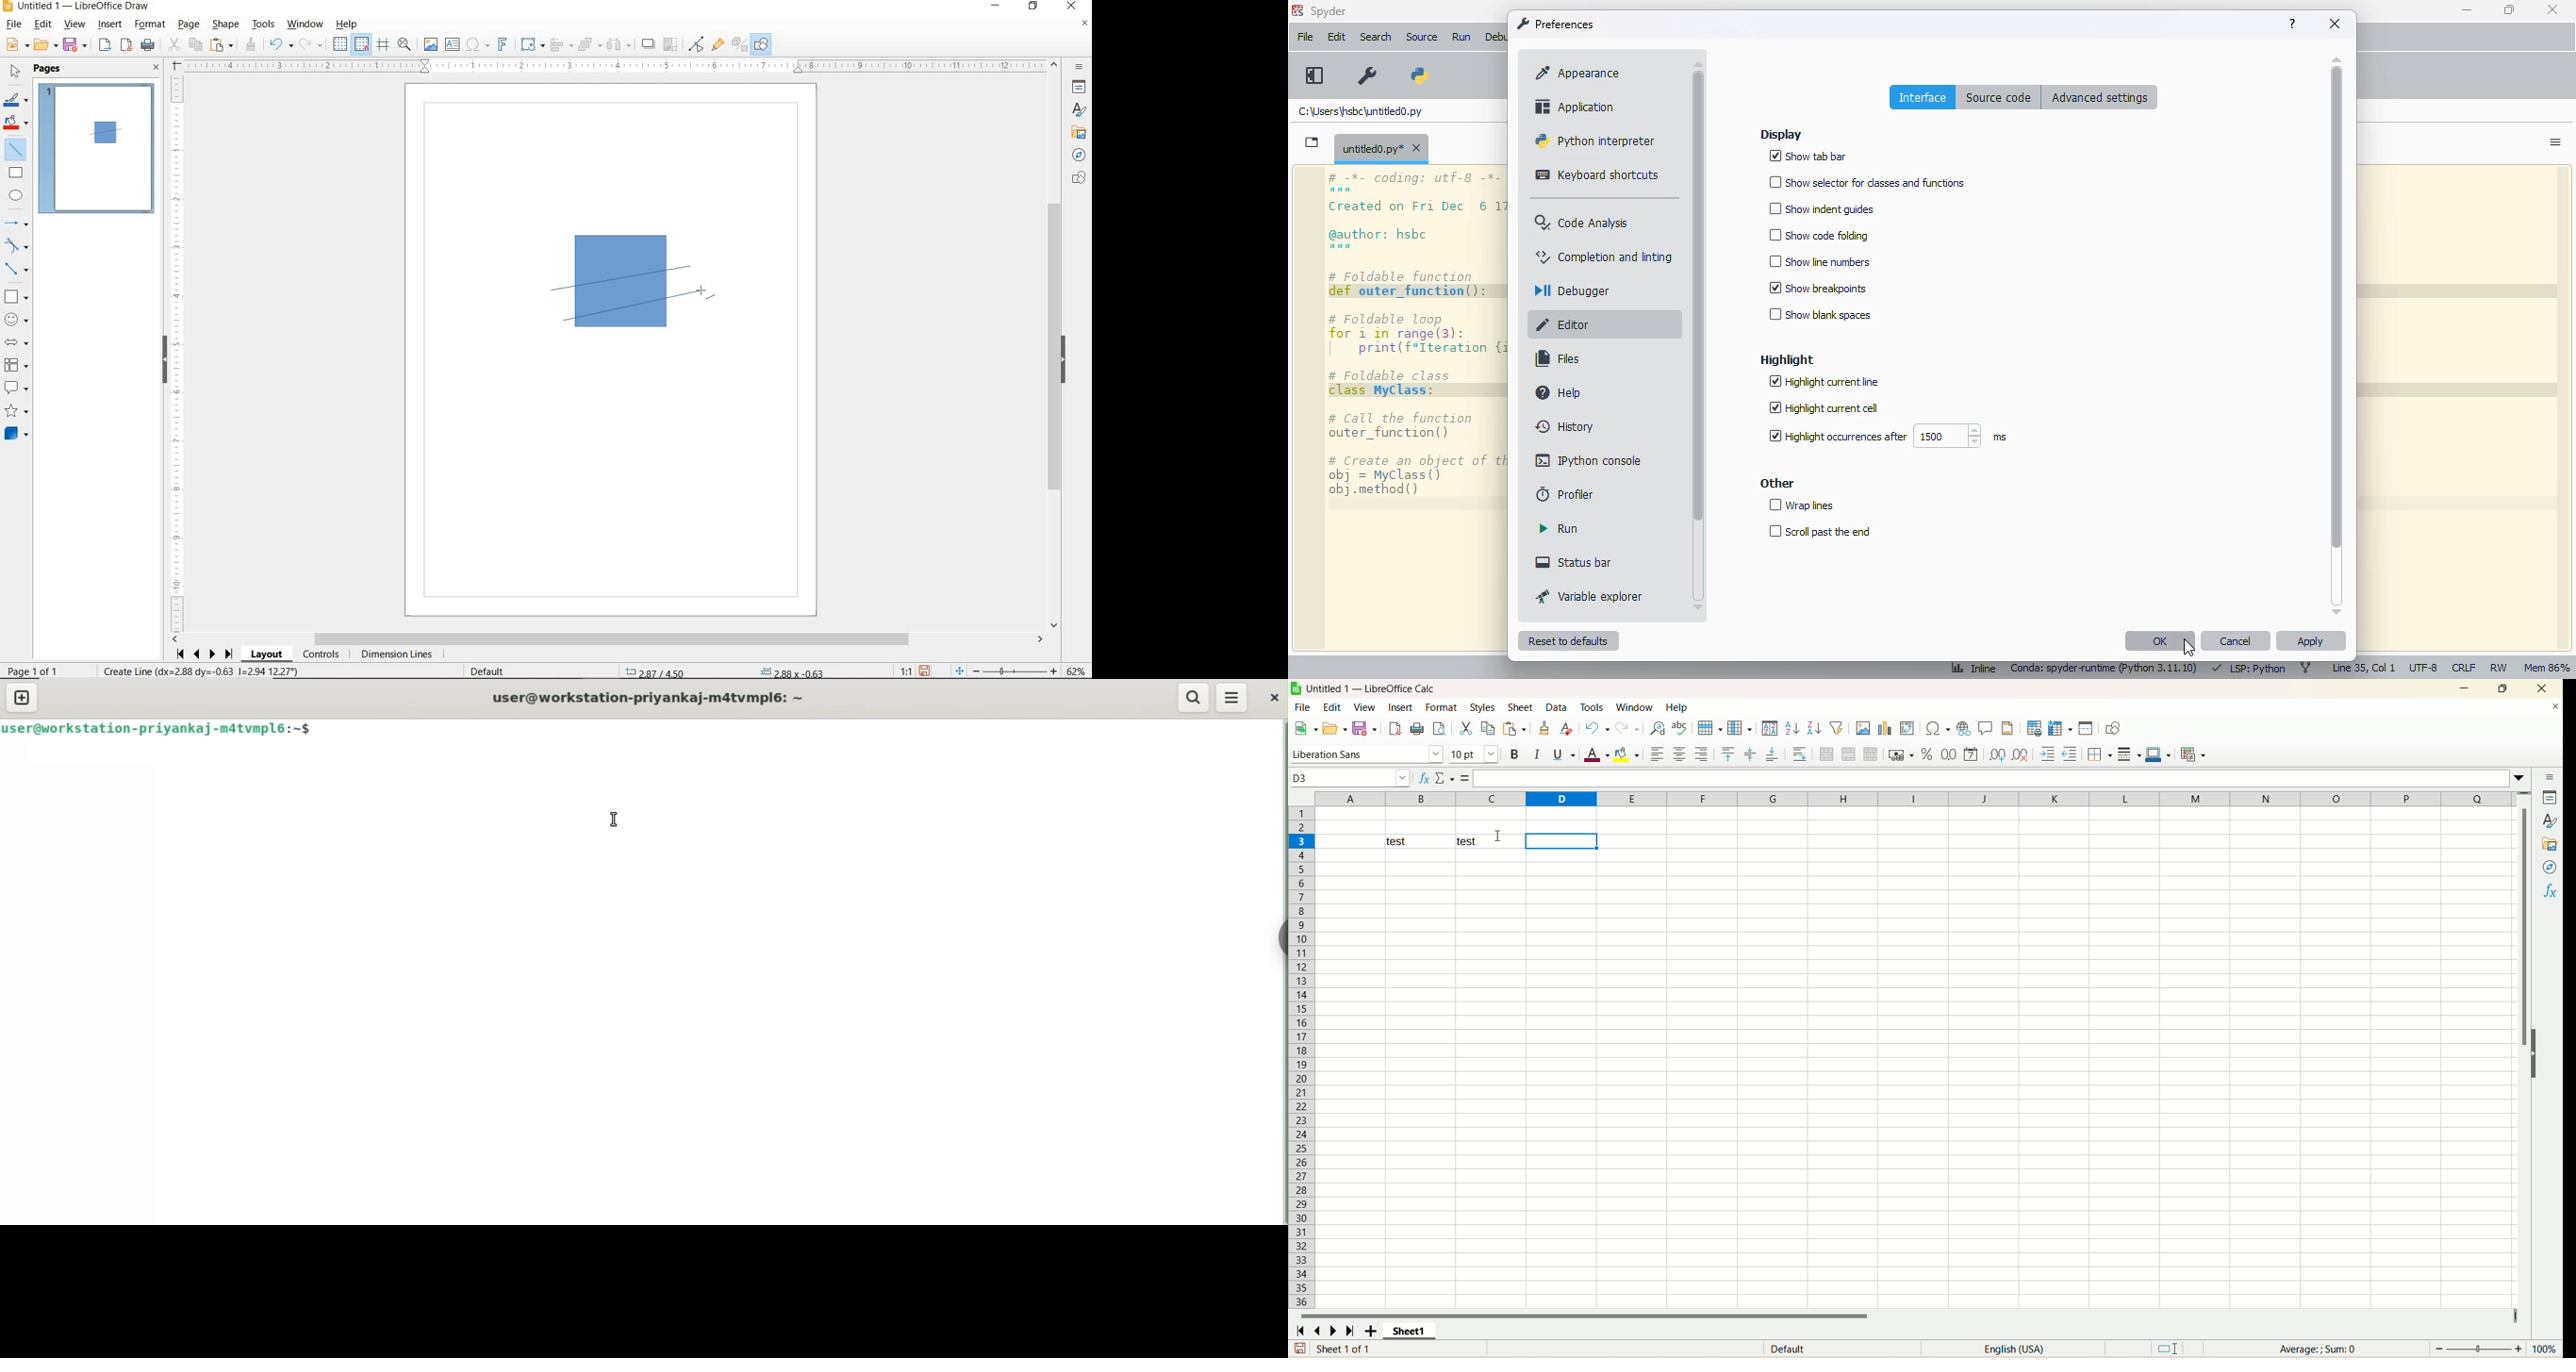 This screenshot has height=1372, width=2576. What do you see at coordinates (1490, 842) in the screenshot?
I see `test` at bounding box center [1490, 842].